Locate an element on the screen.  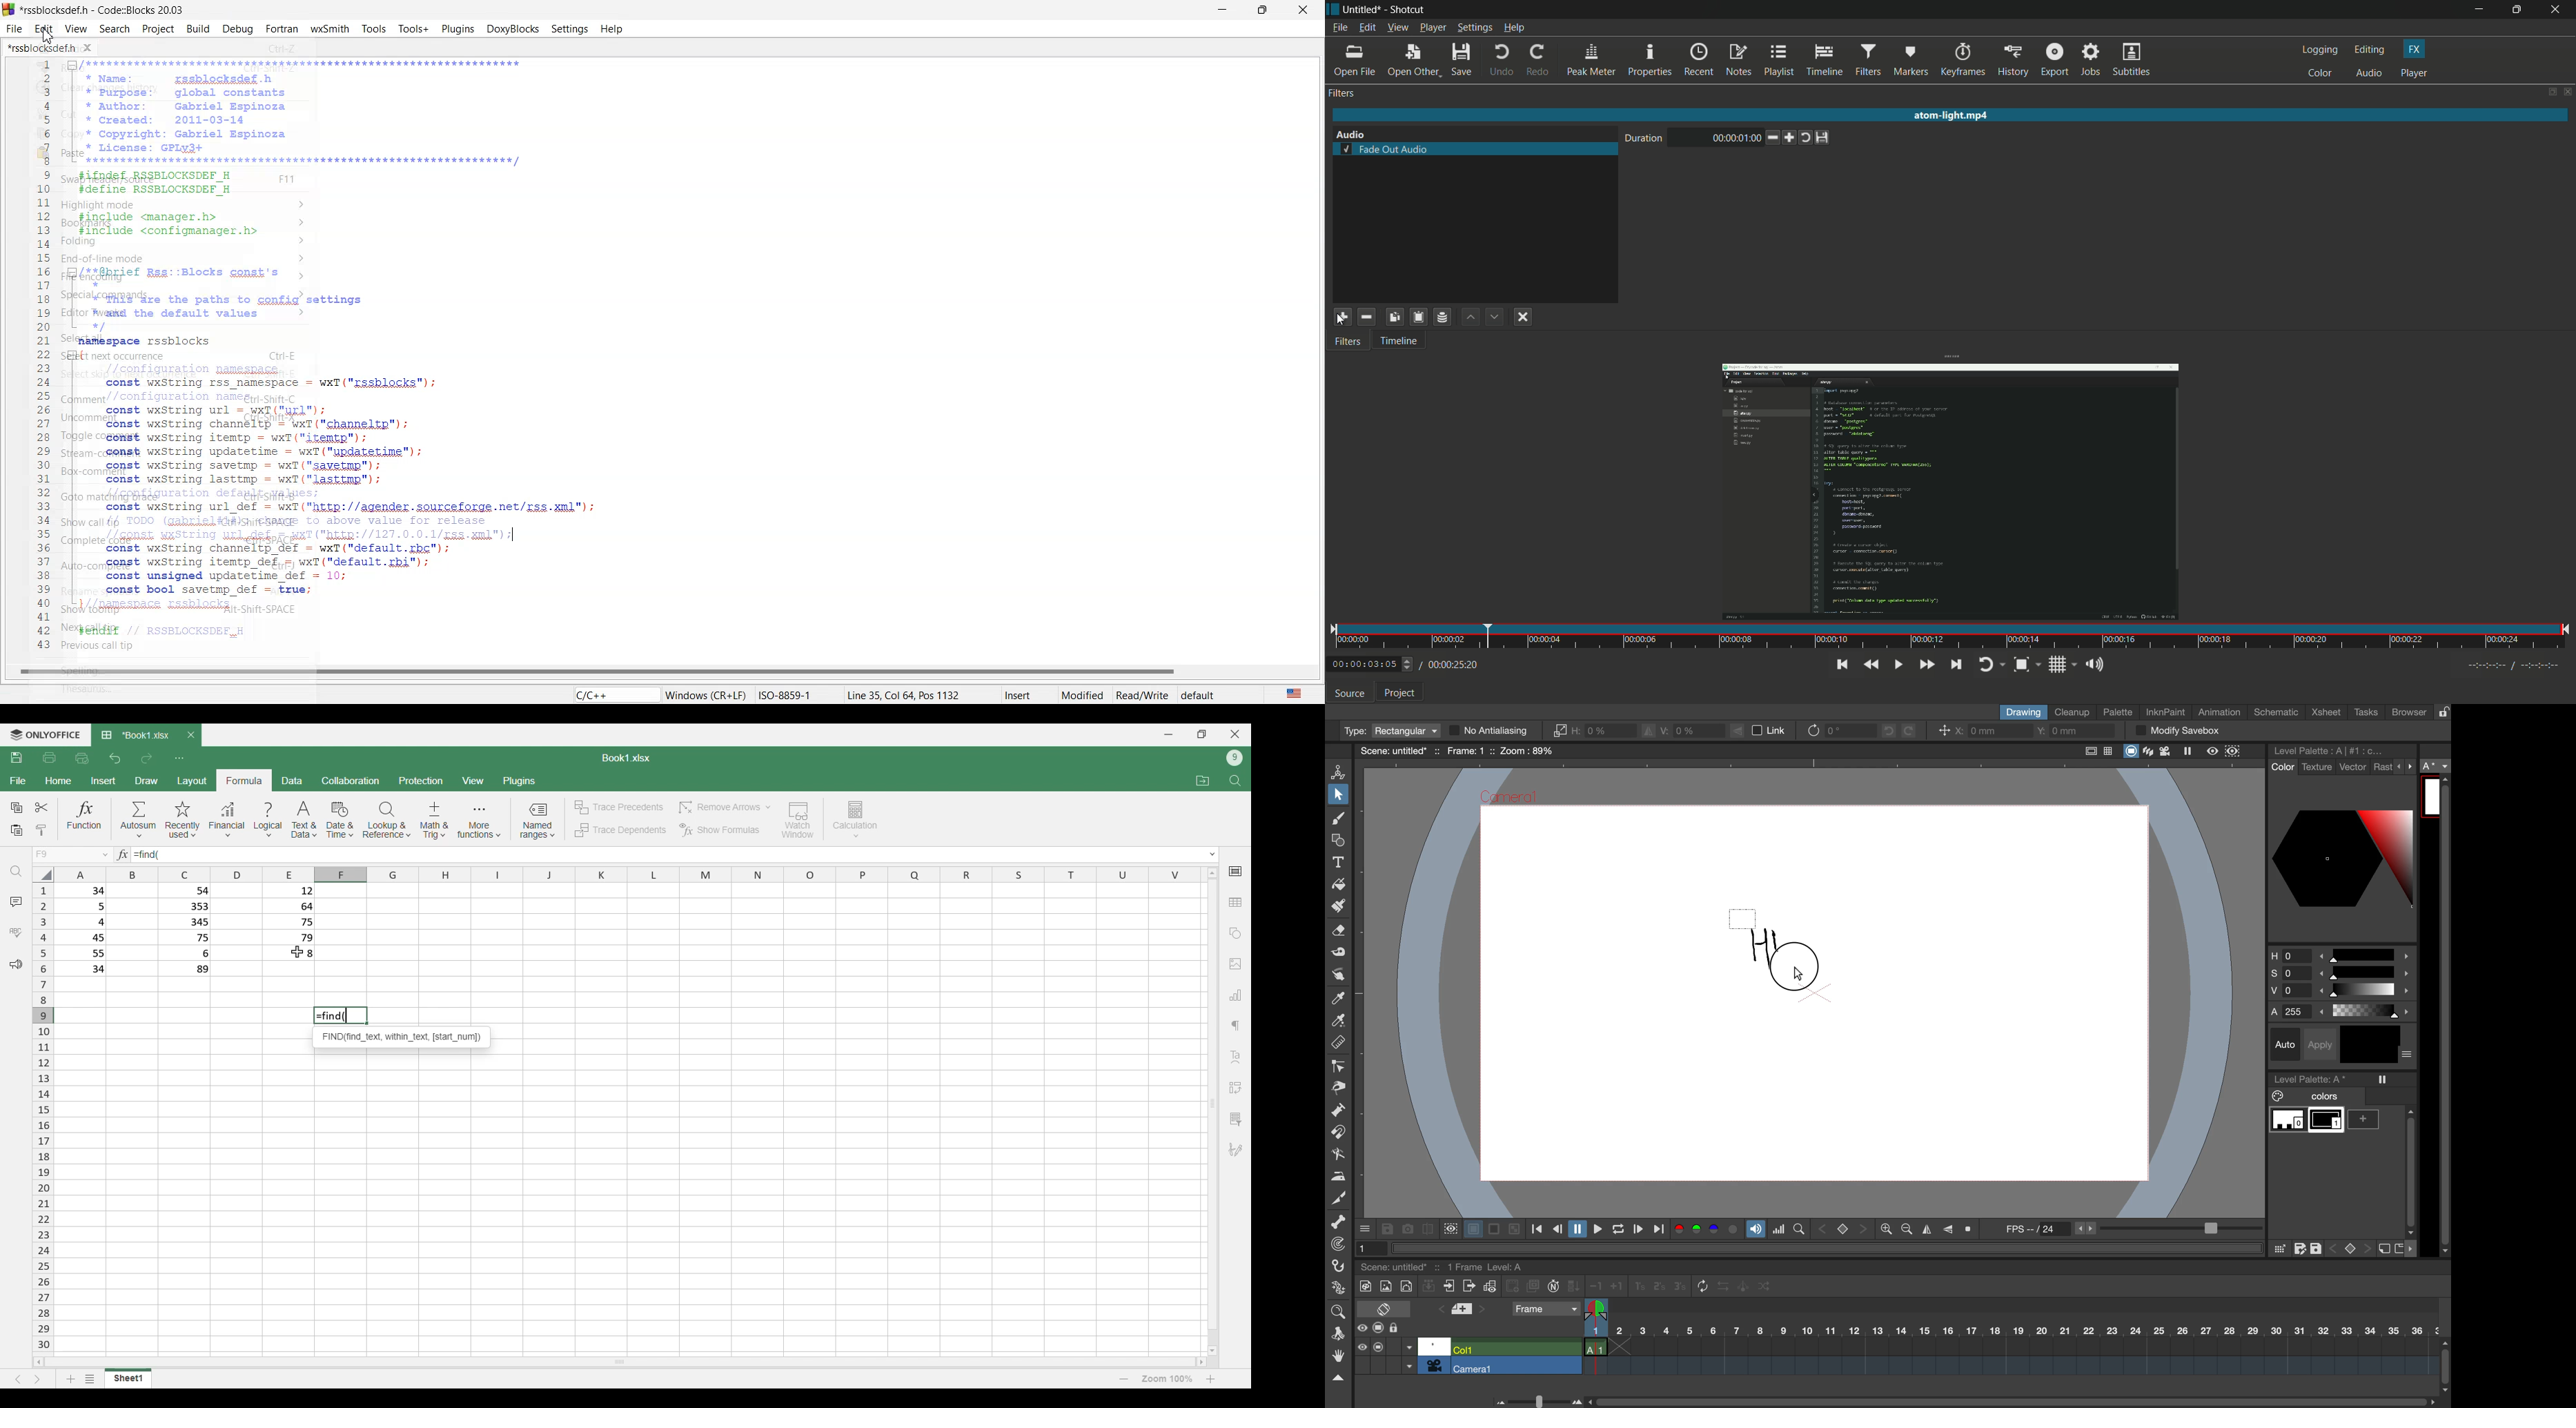
undo is located at coordinates (1500, 61).